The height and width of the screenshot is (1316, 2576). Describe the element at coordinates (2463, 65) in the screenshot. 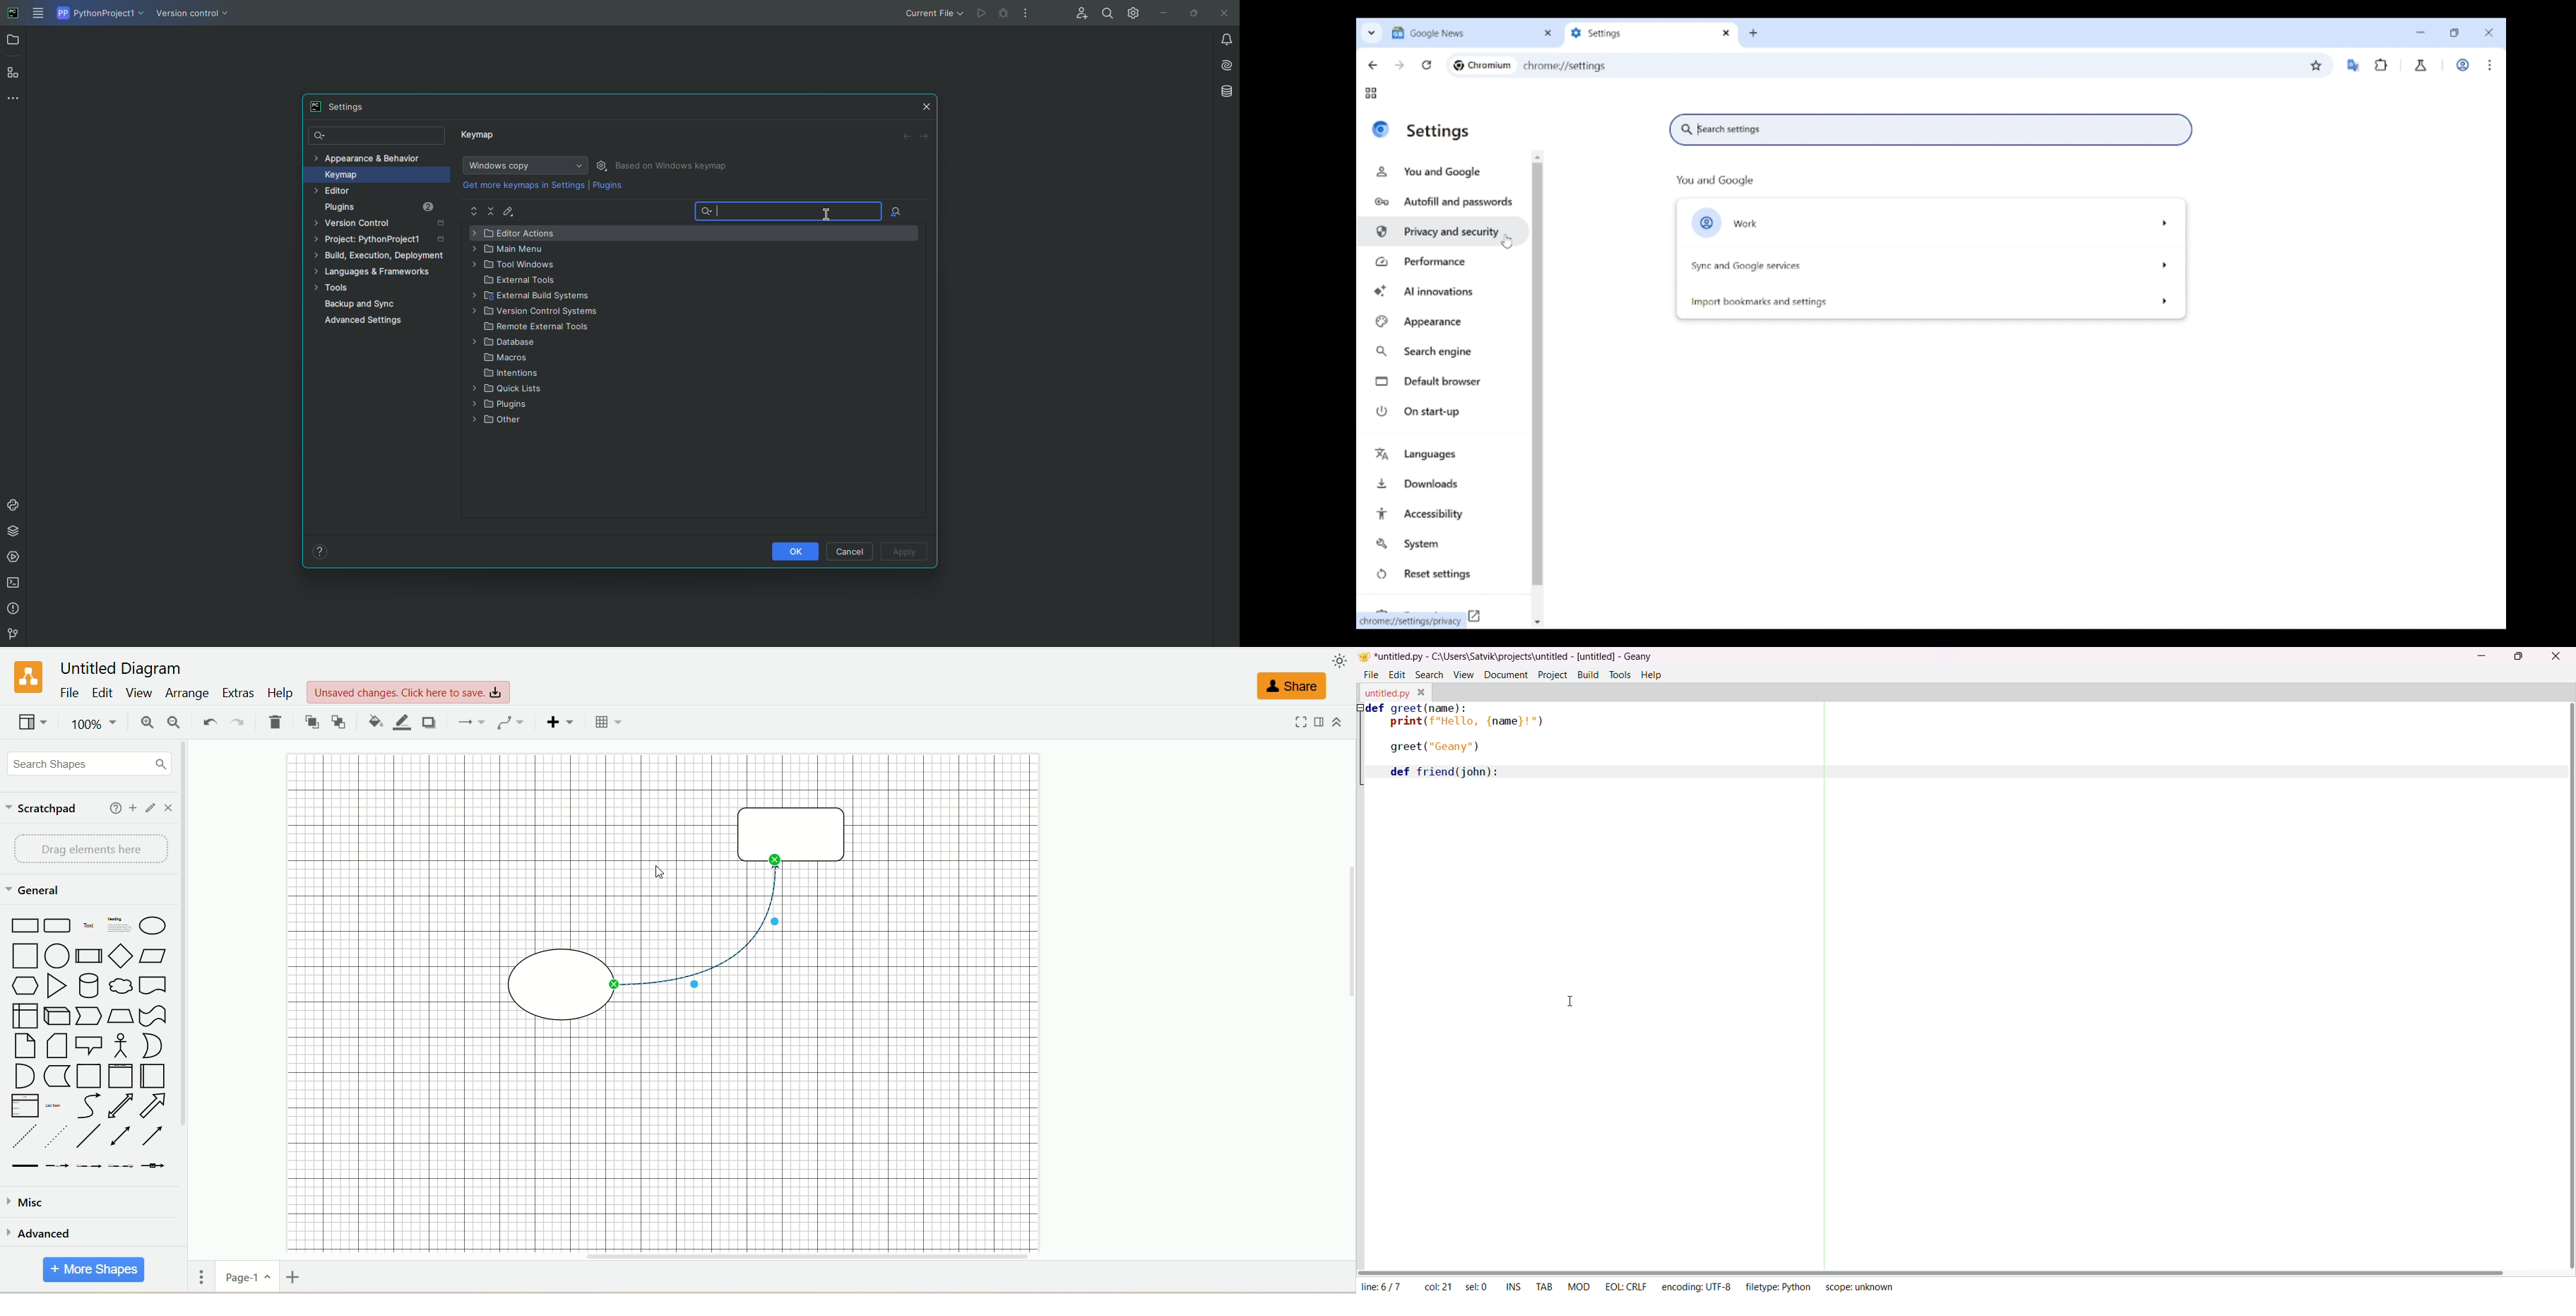

I see `Work` at that location.